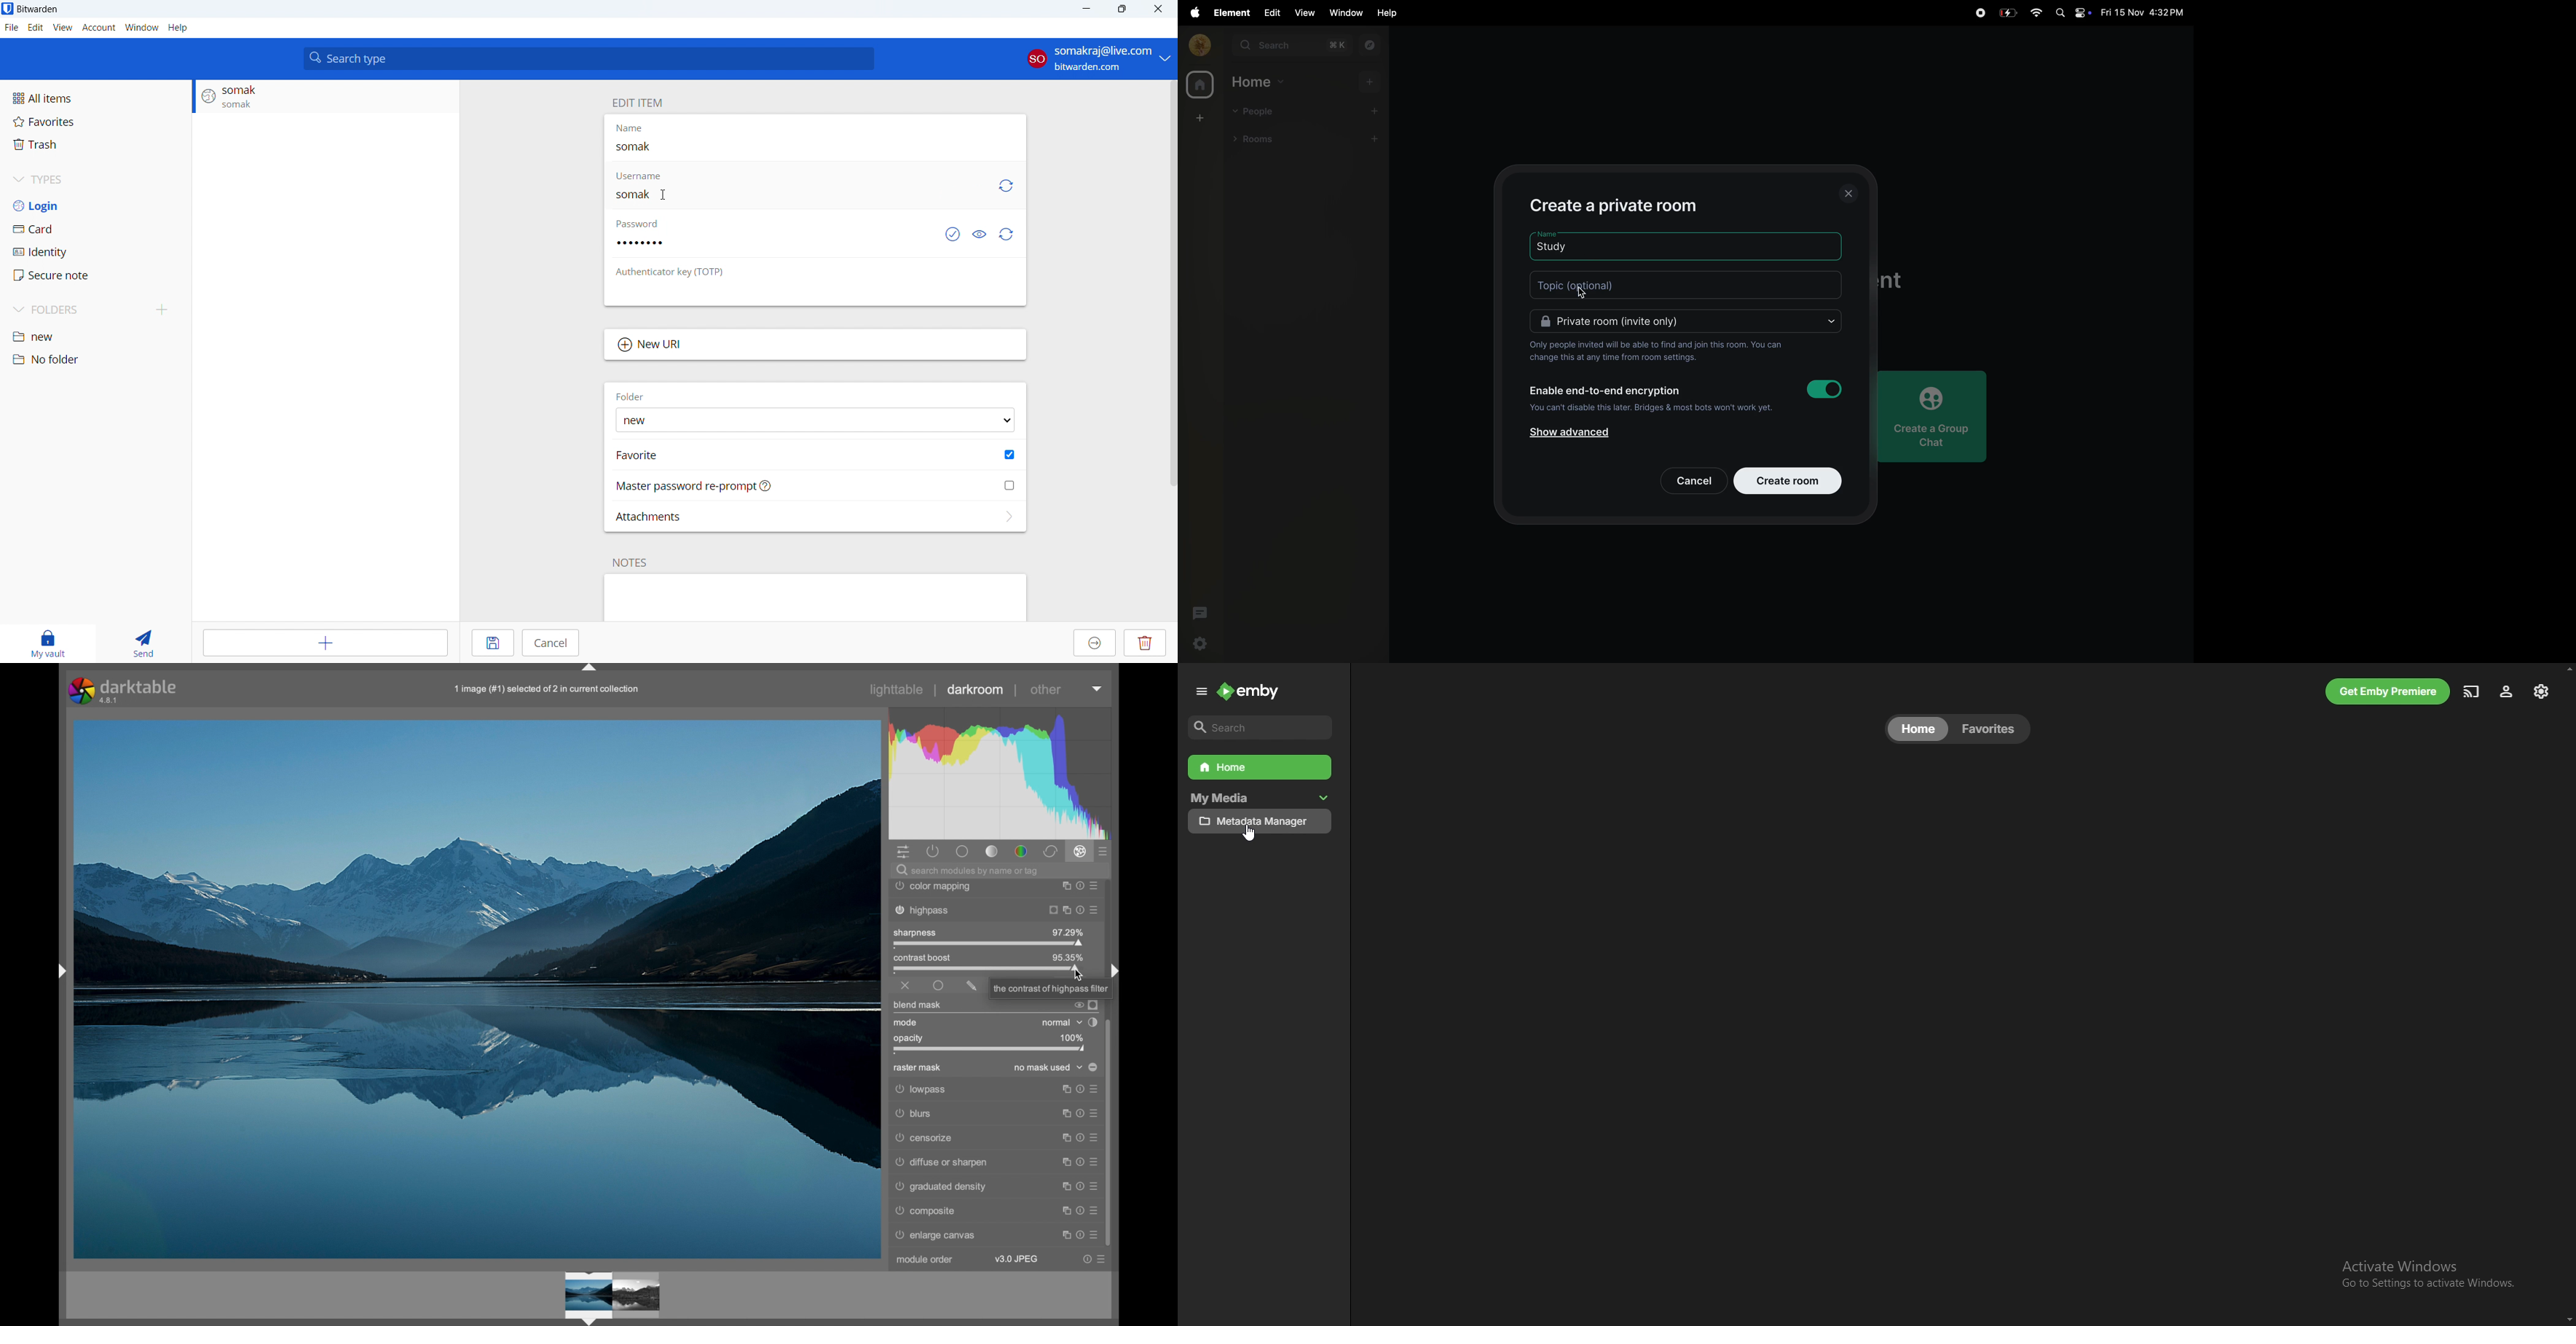  Describe the element at coordinates (1070, 956) in the screenshot. I see `95.35%` at that location.